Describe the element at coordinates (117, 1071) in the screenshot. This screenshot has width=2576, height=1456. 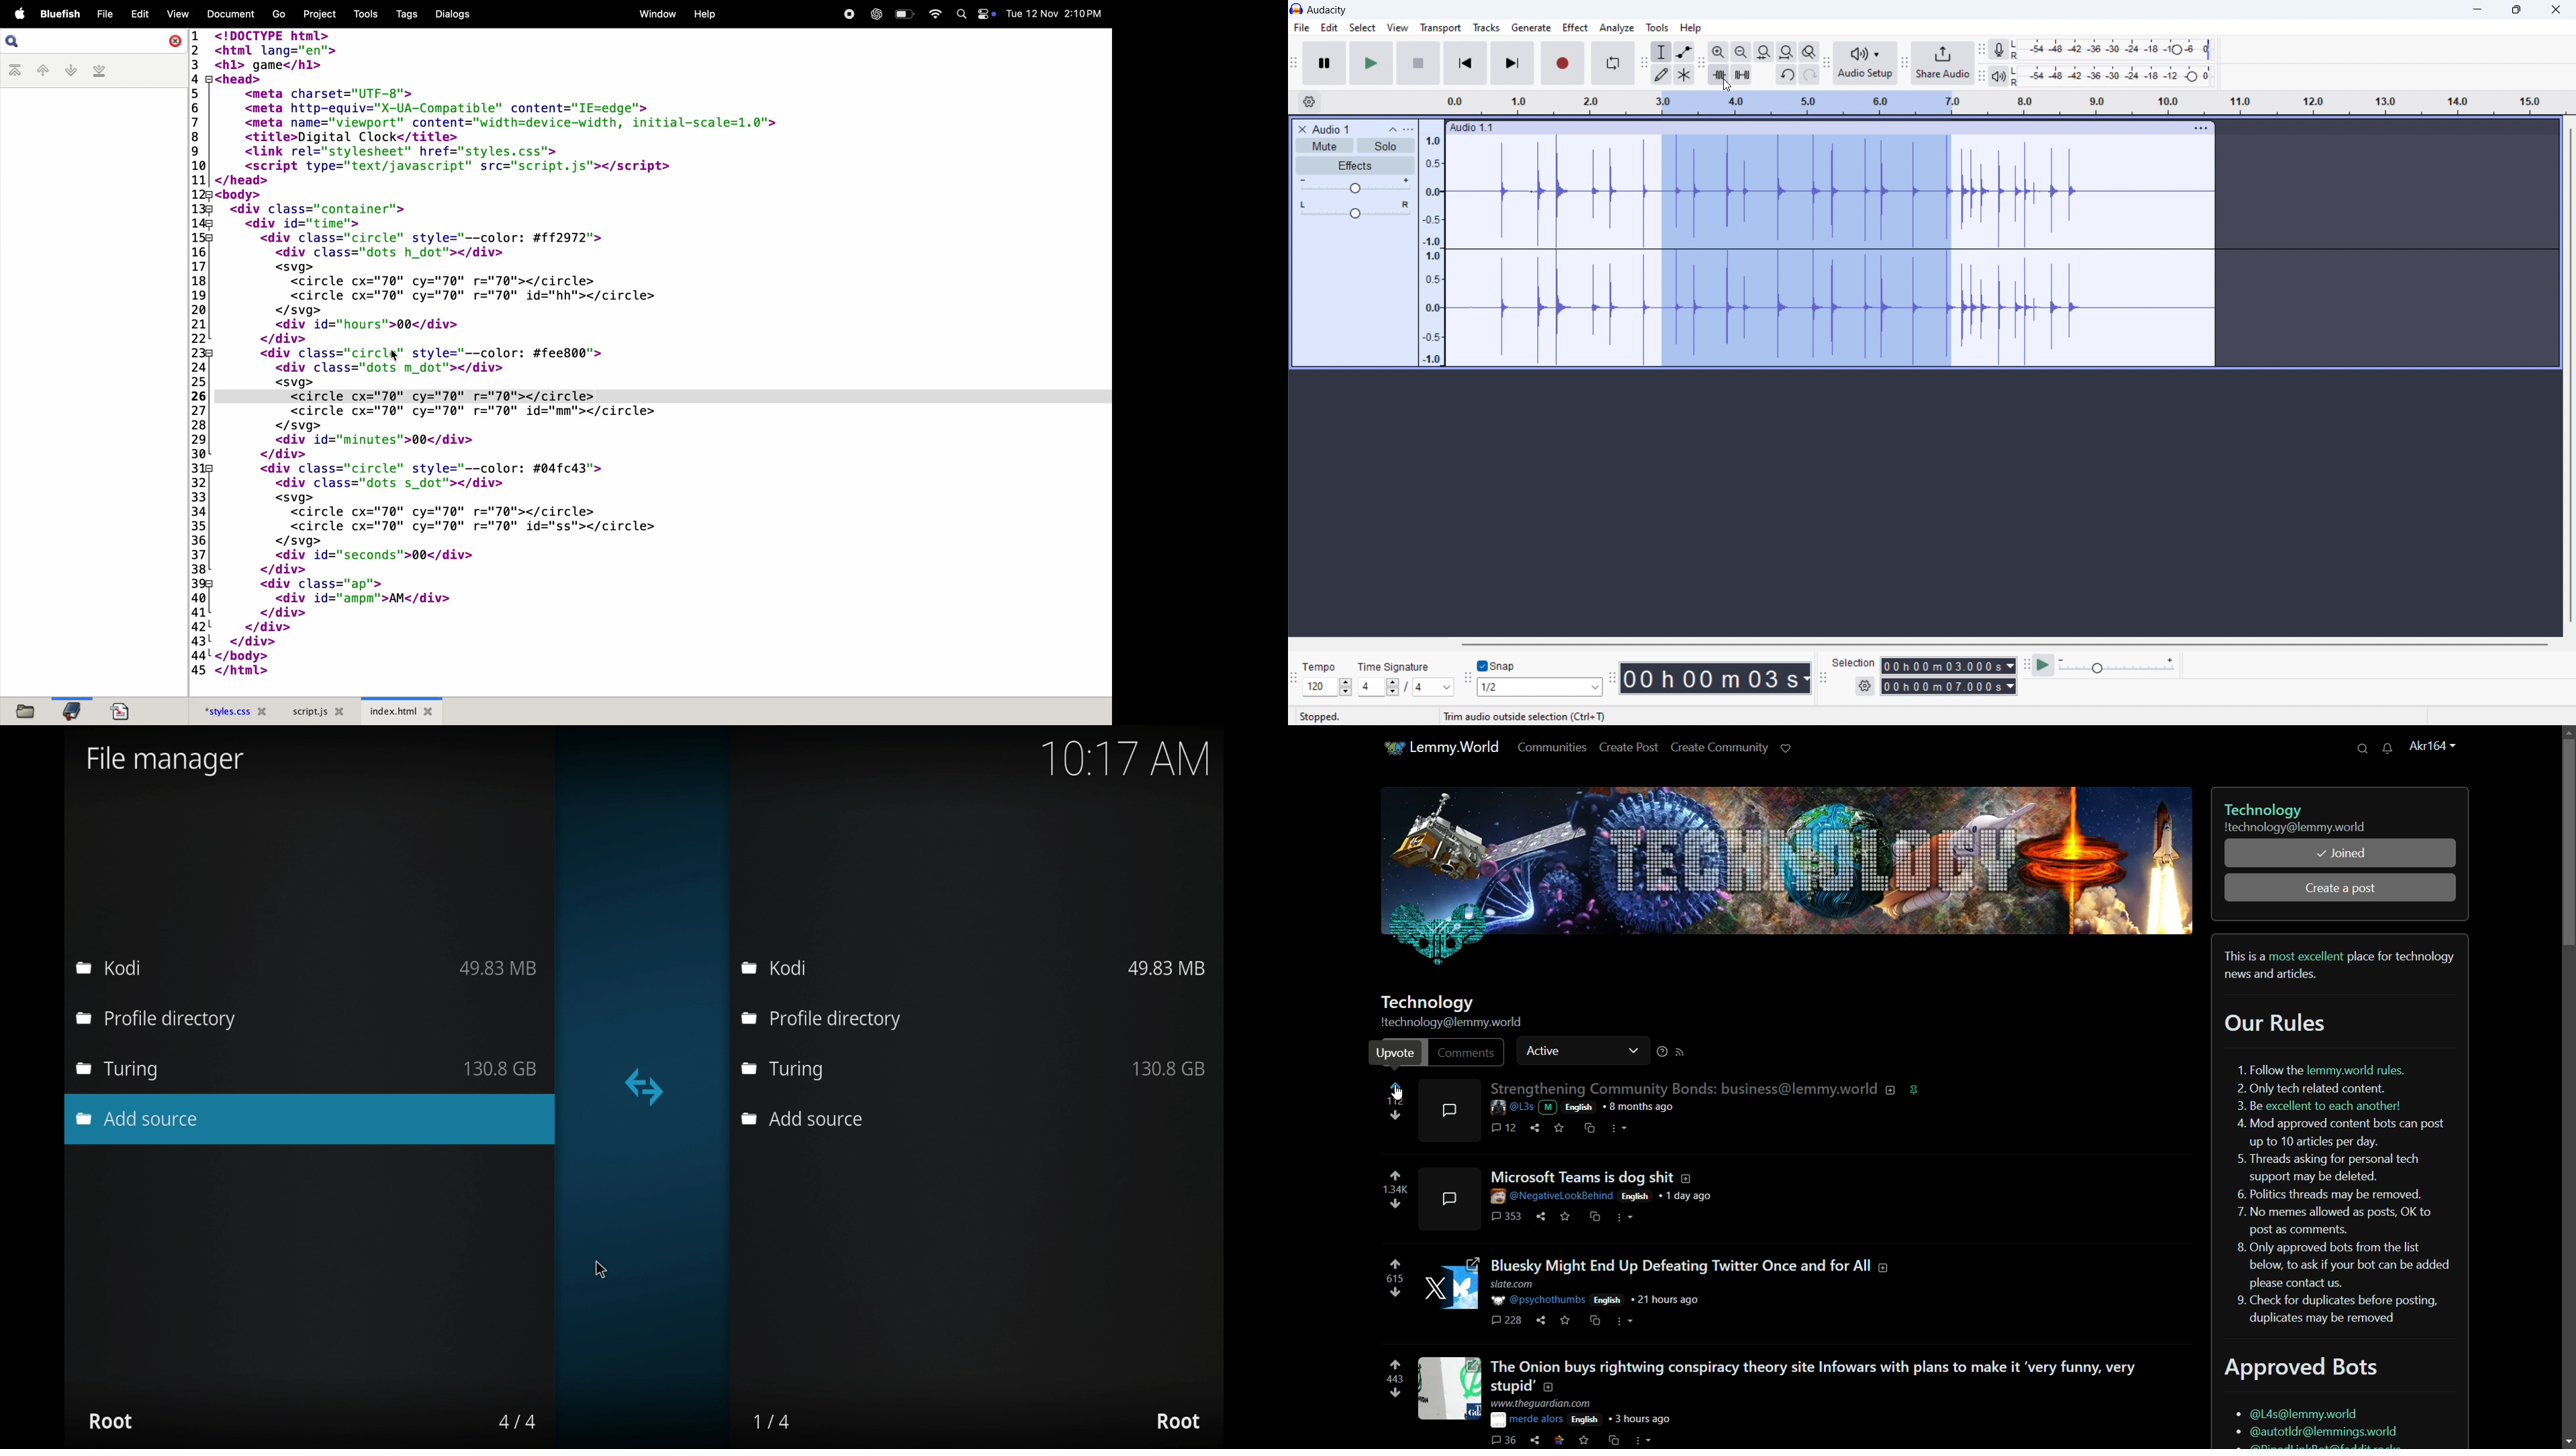
I see `turing` at that location.